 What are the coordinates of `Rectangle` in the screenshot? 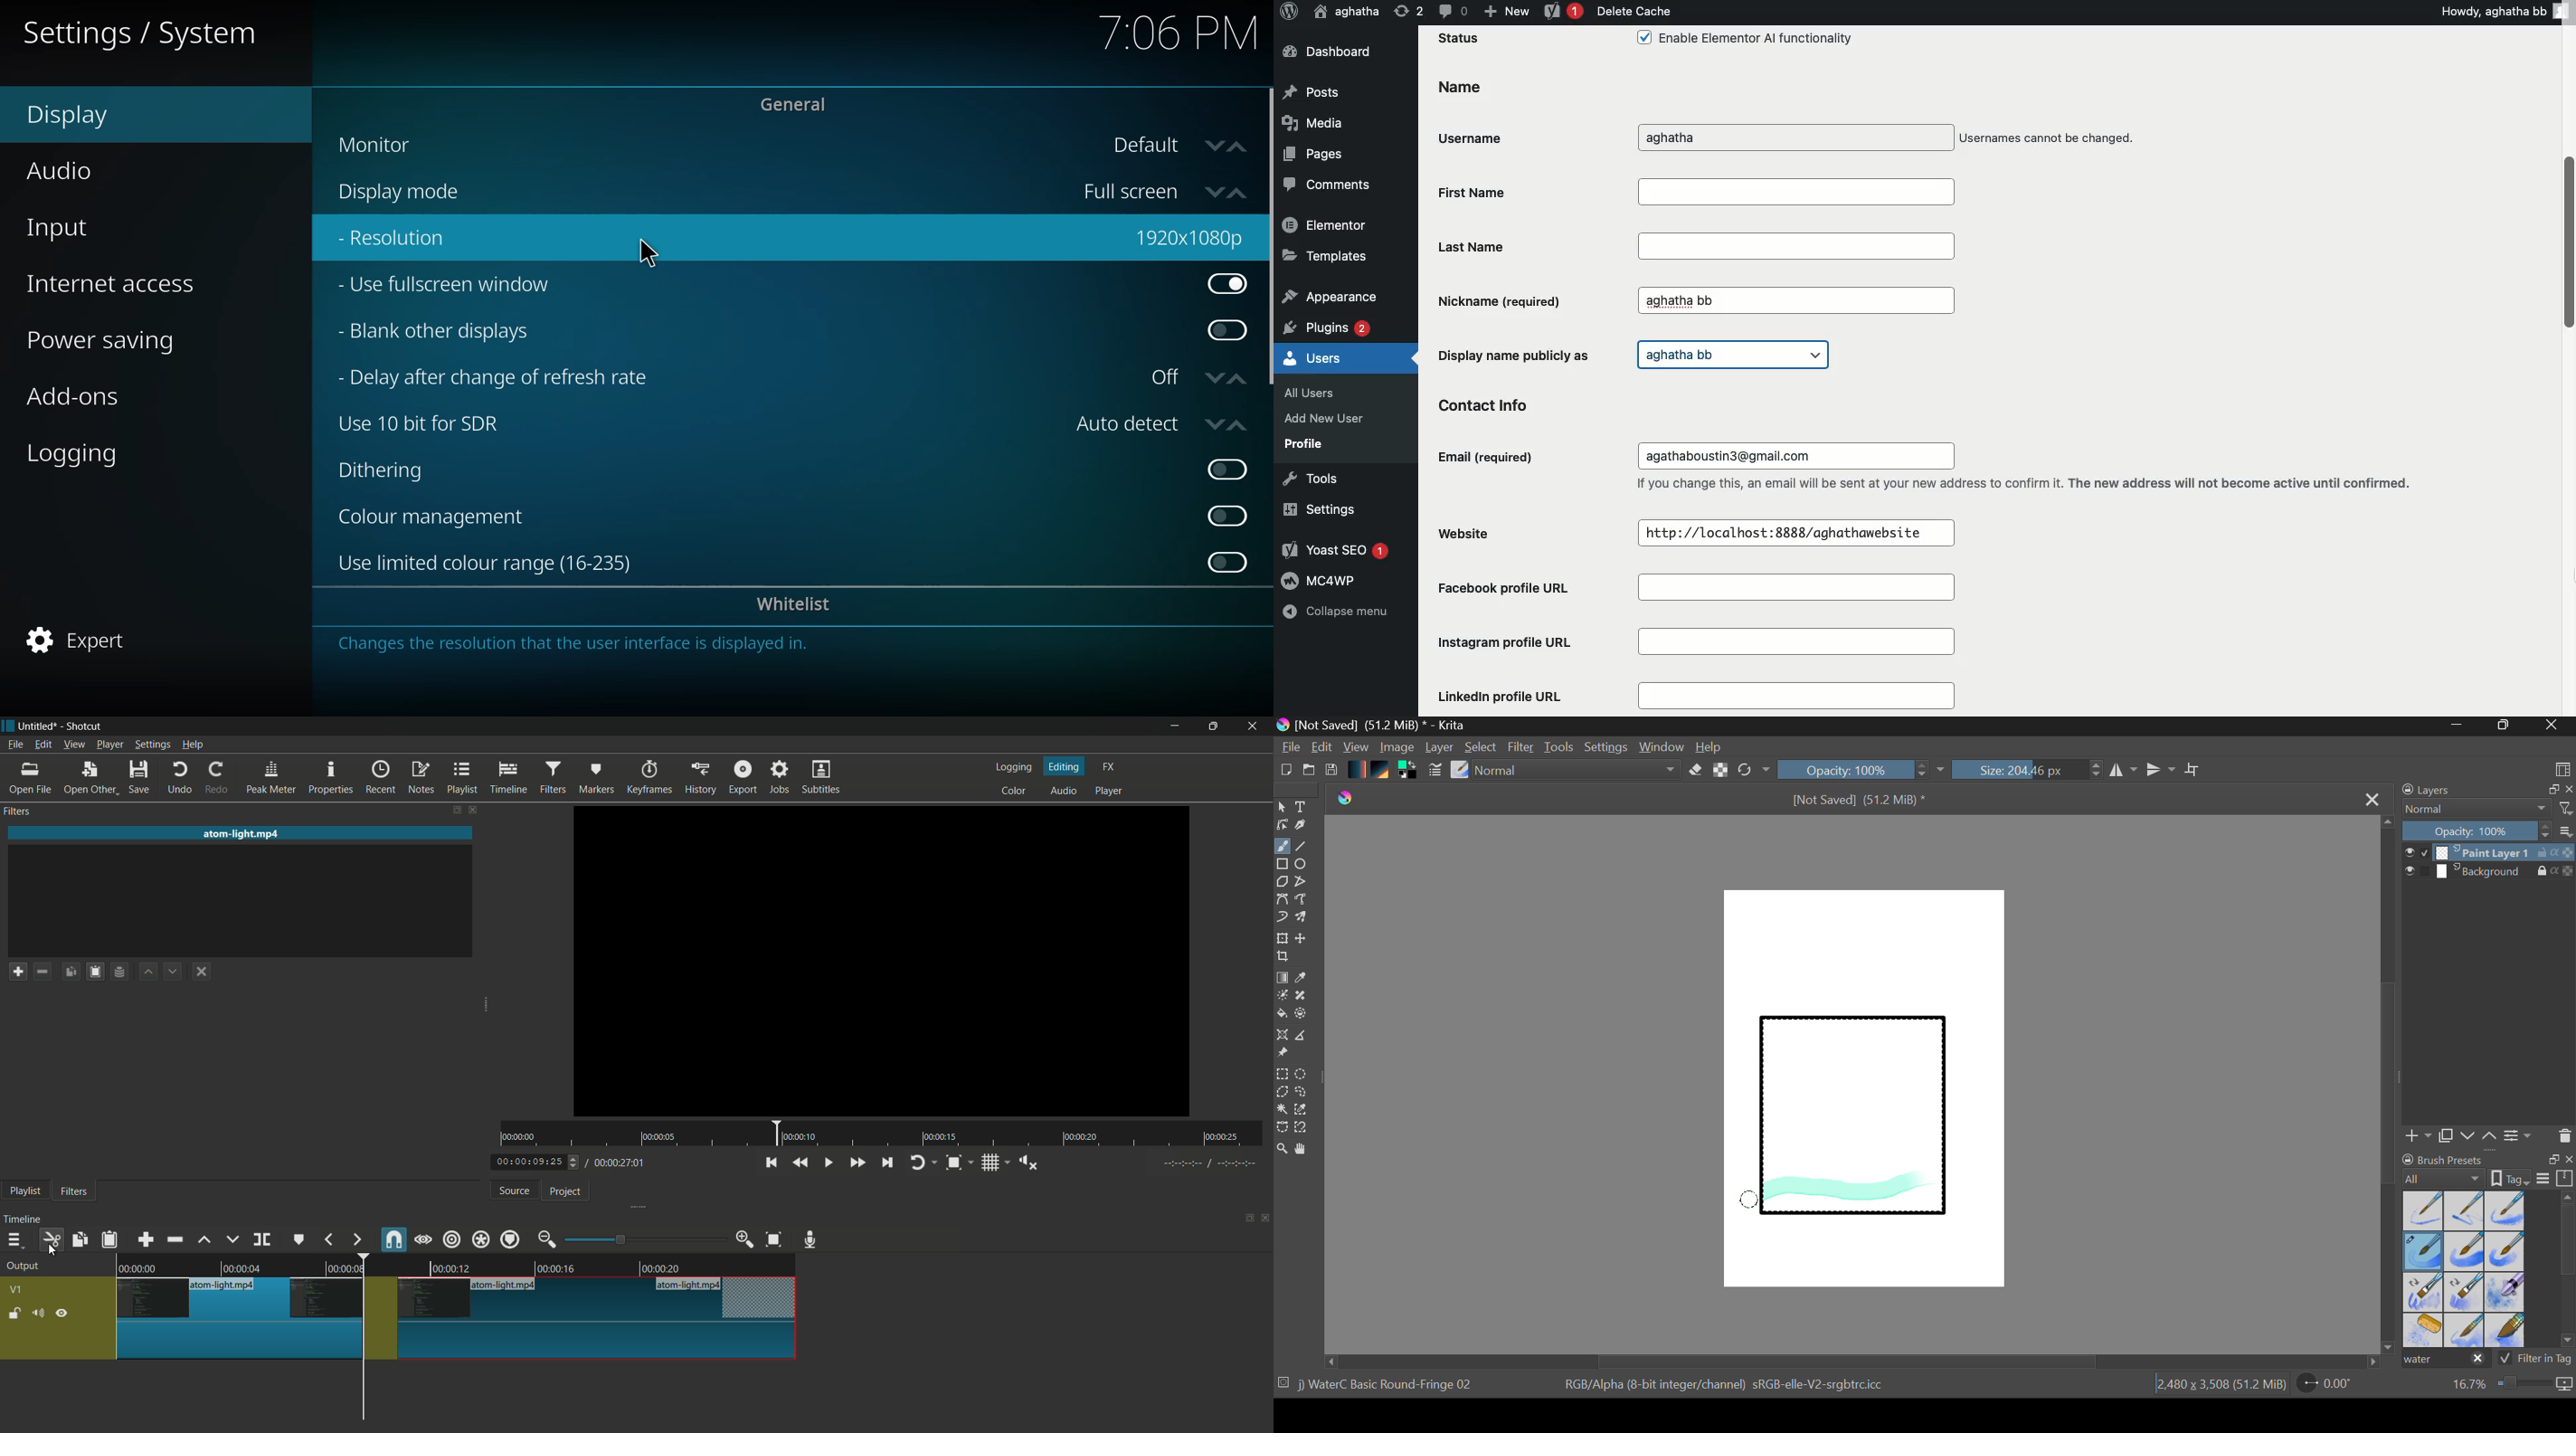 It's located at (1283, 865).